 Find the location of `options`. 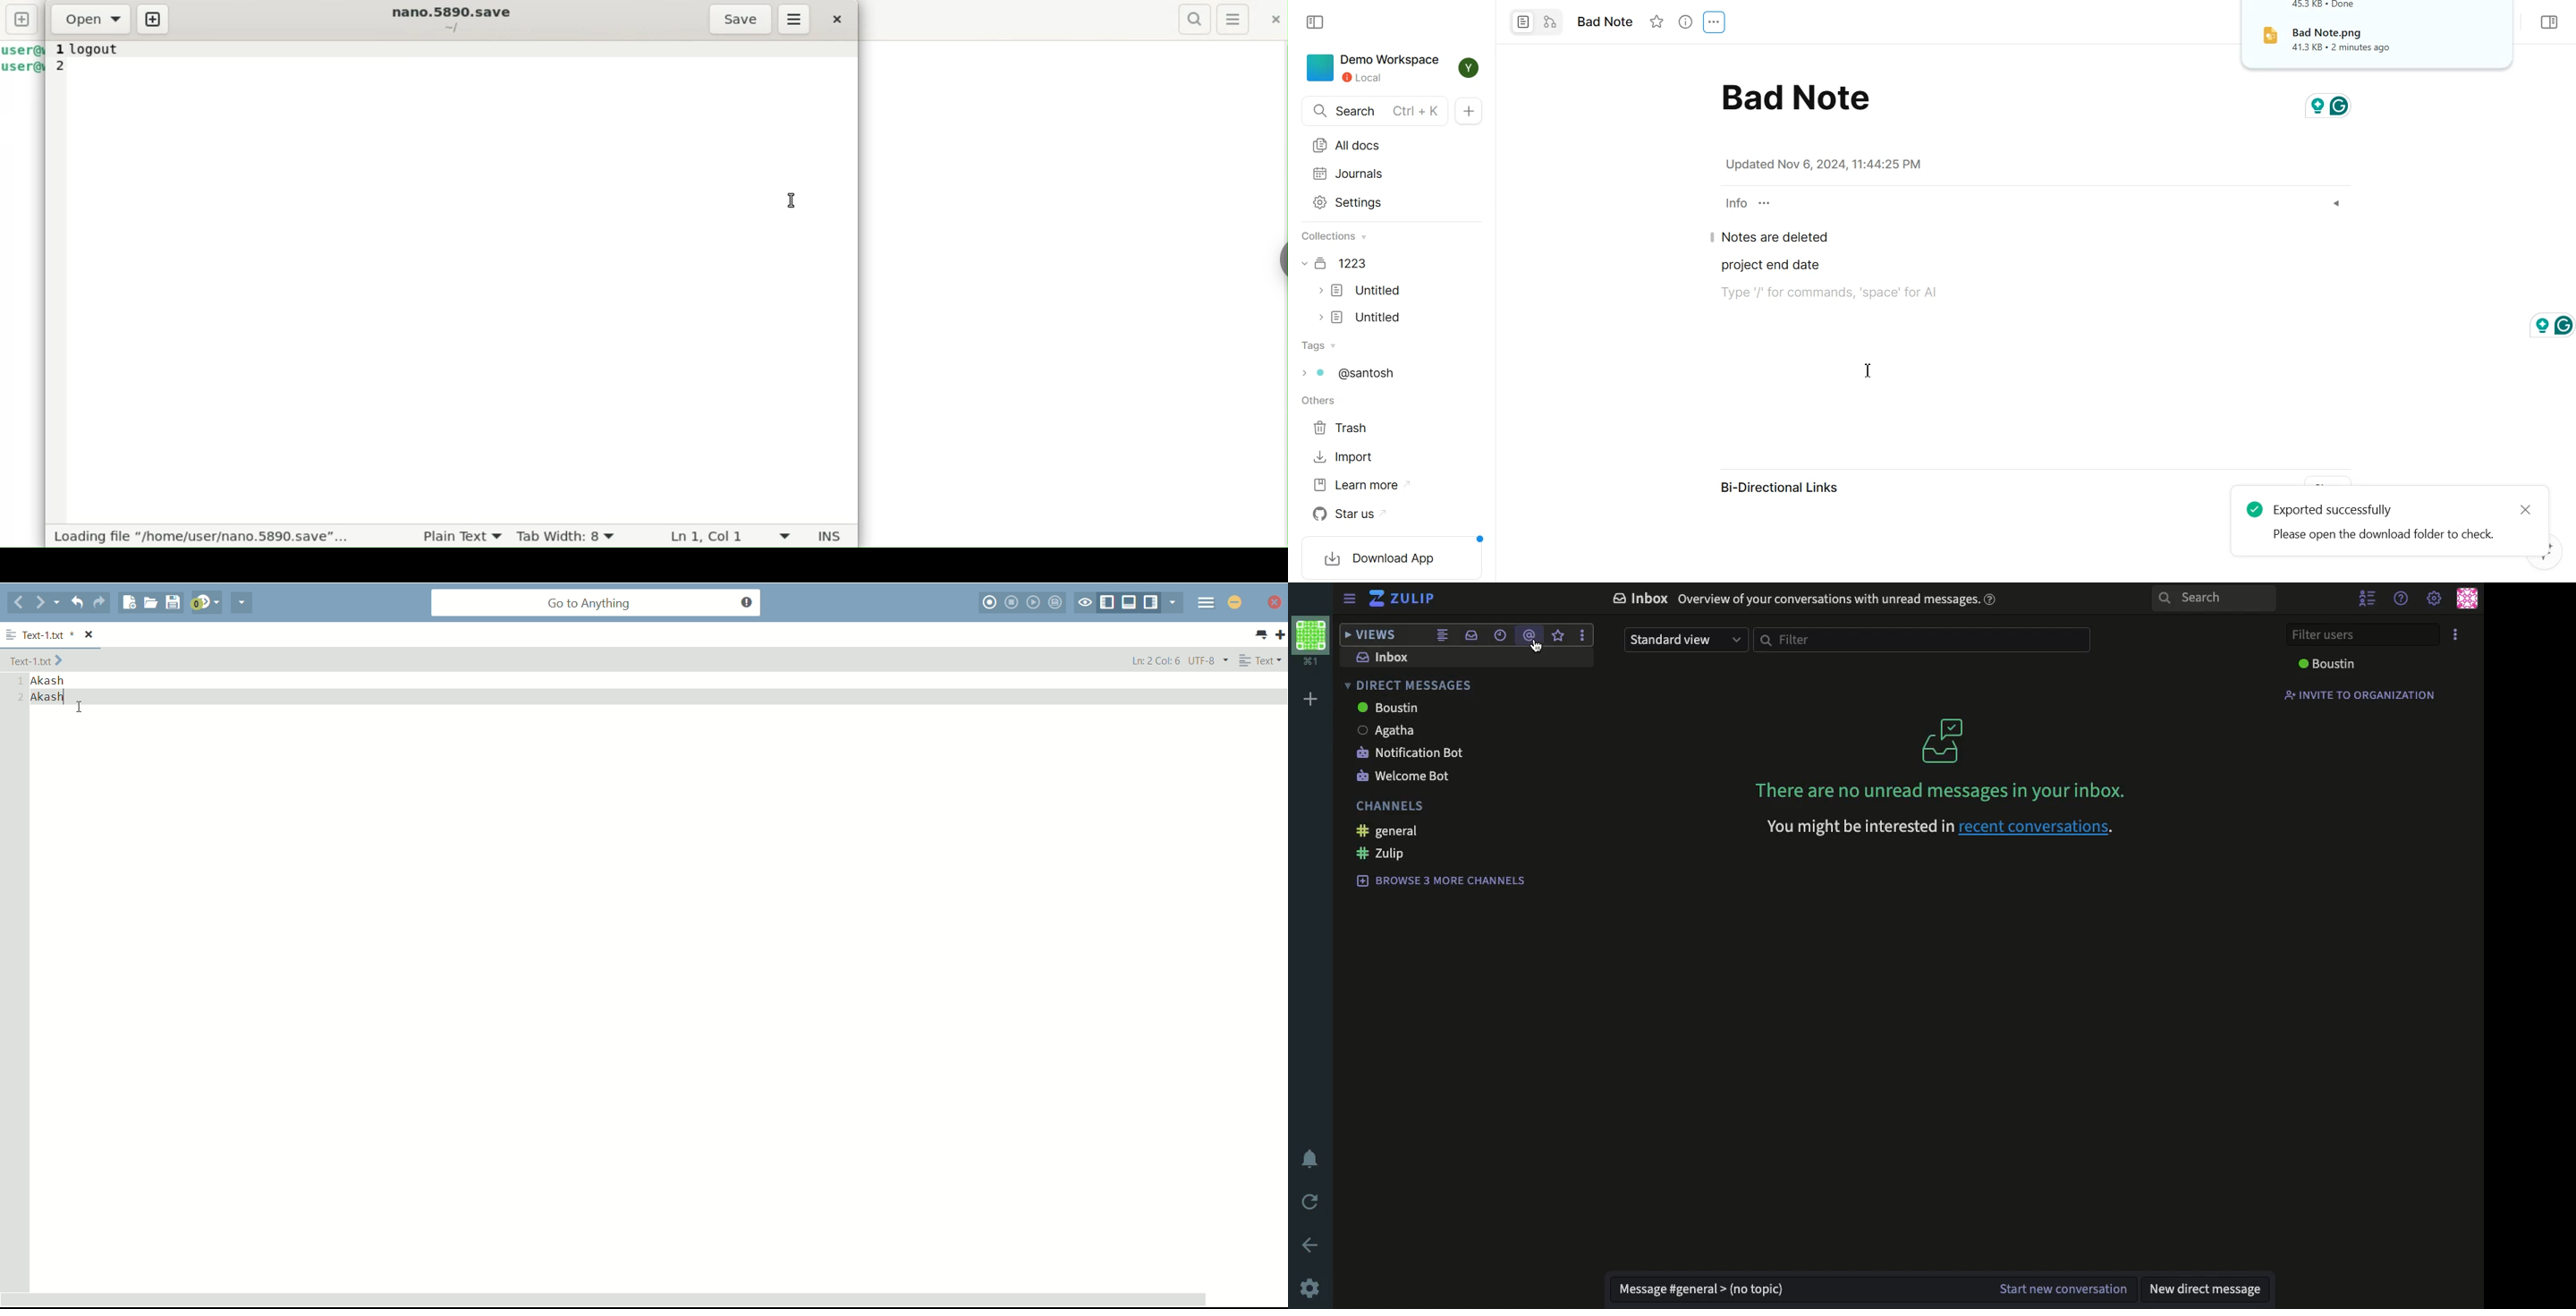

options is located at coordinates (1585, 635).